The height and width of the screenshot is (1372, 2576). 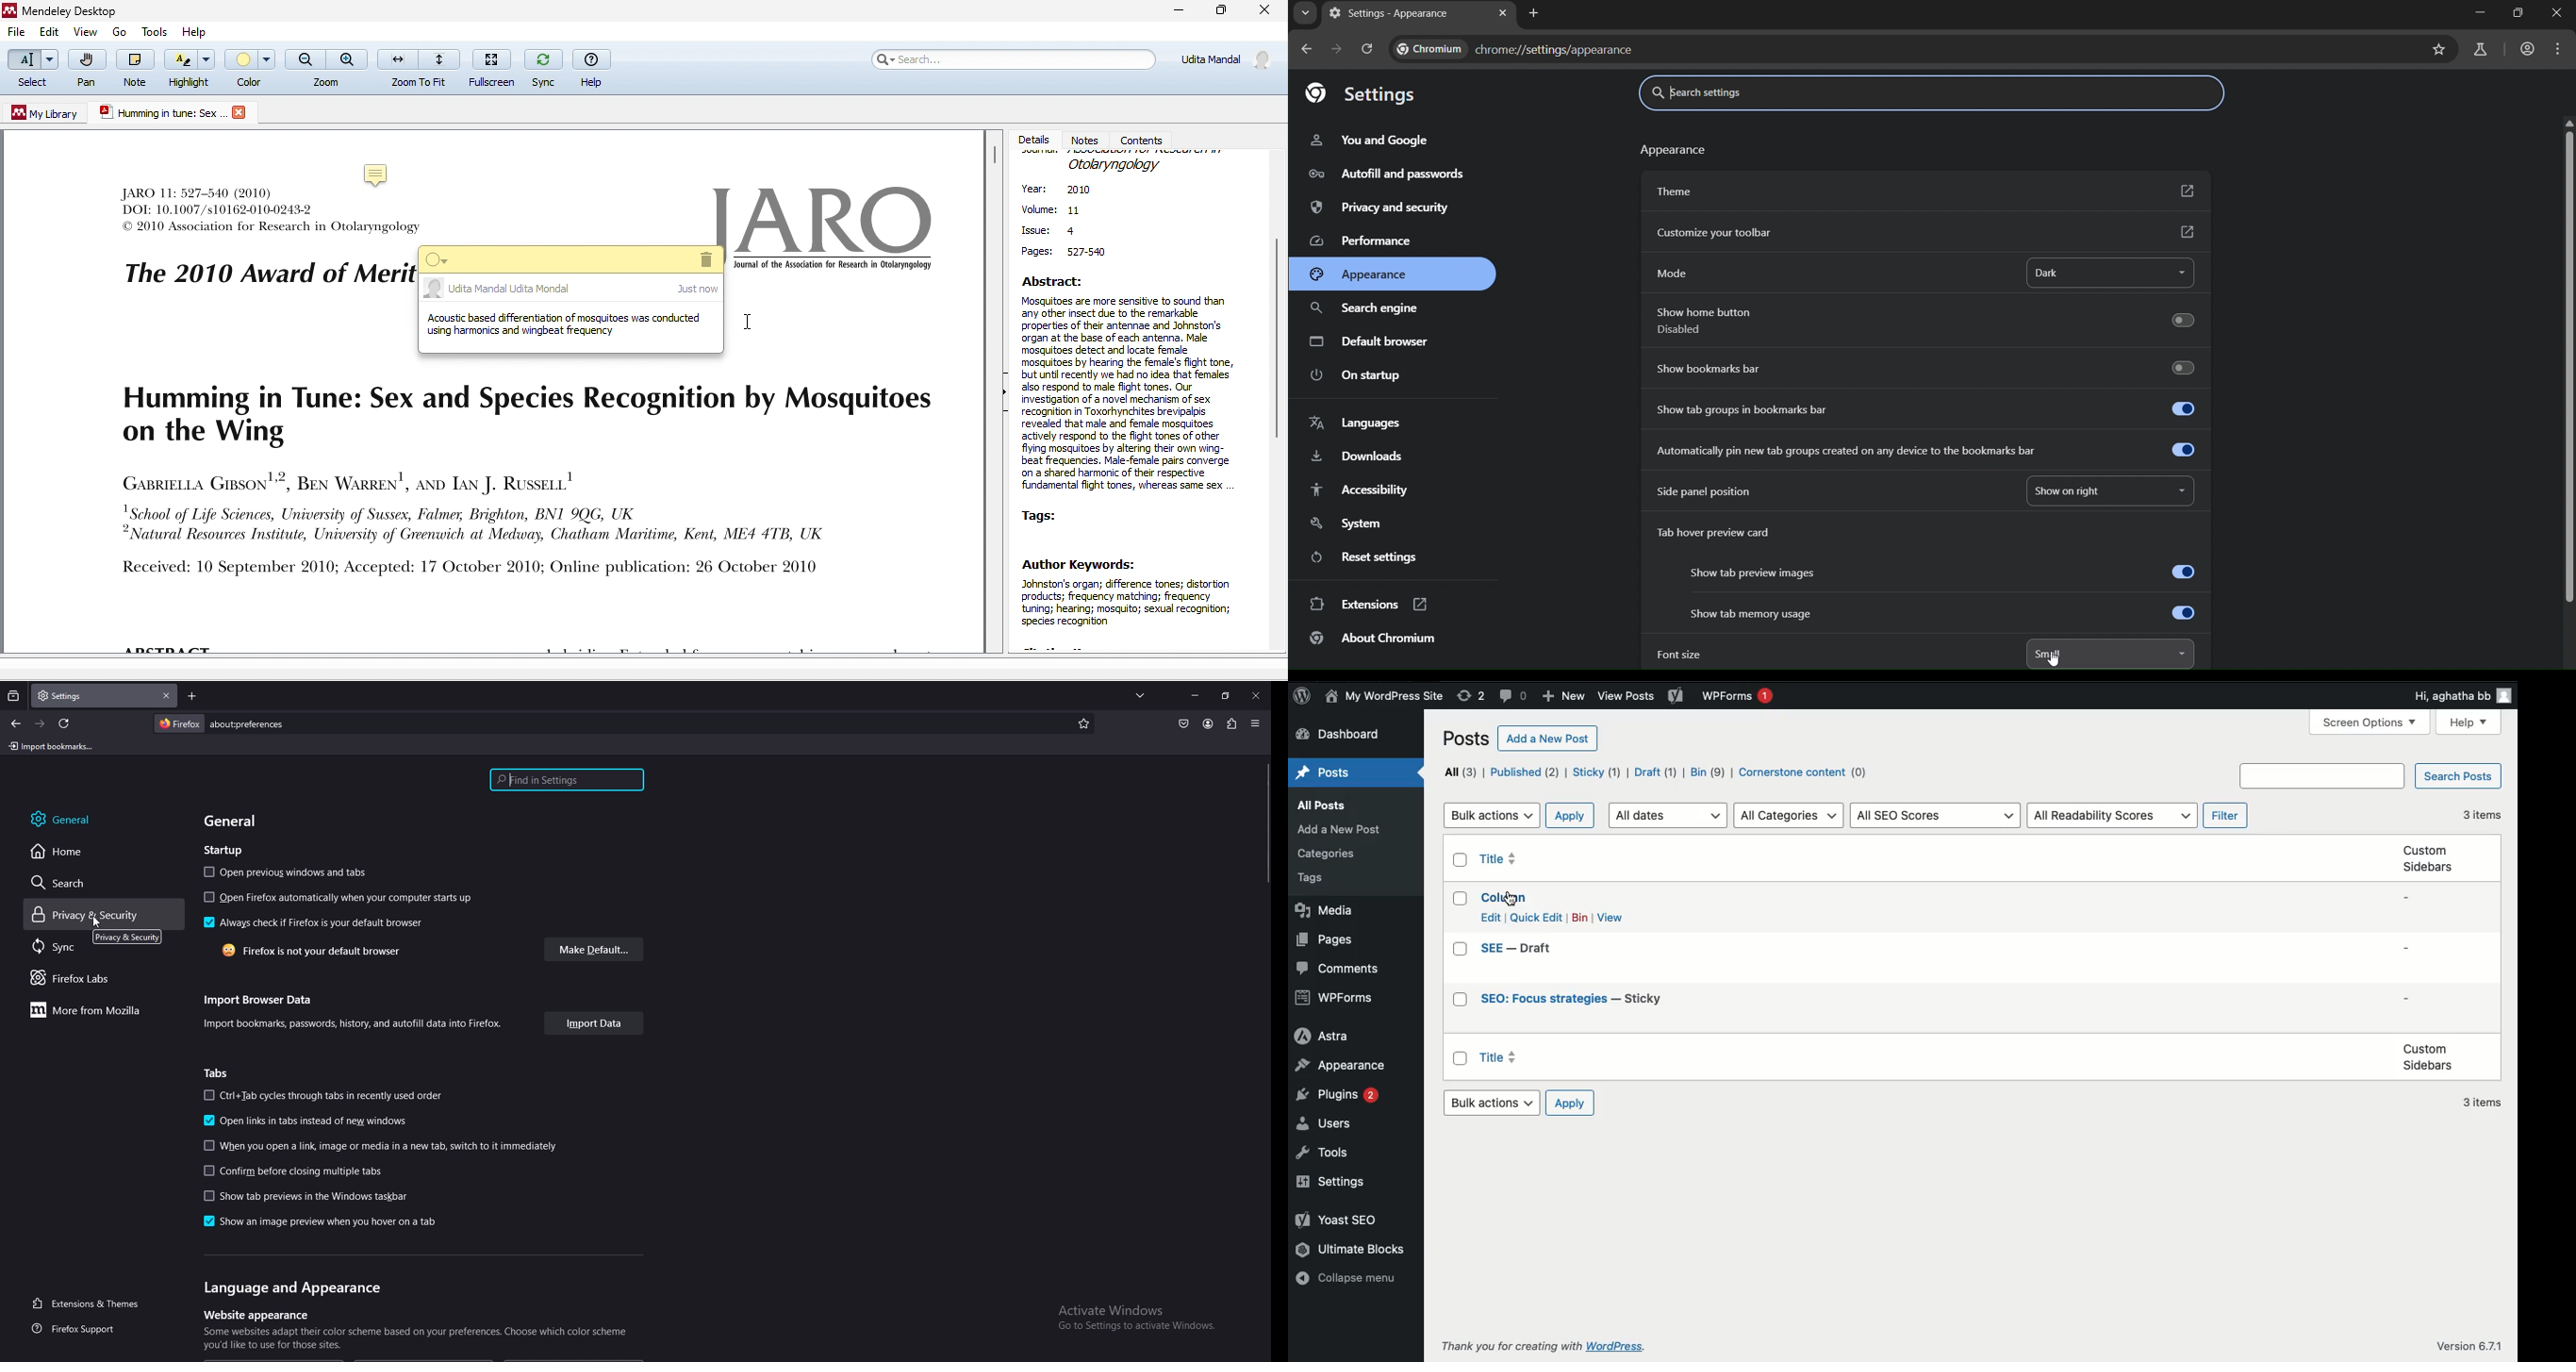 What do you see at coordinates (84, 979) in the screenshot?
I see `firefox labs` at bounding box center [84, 979].